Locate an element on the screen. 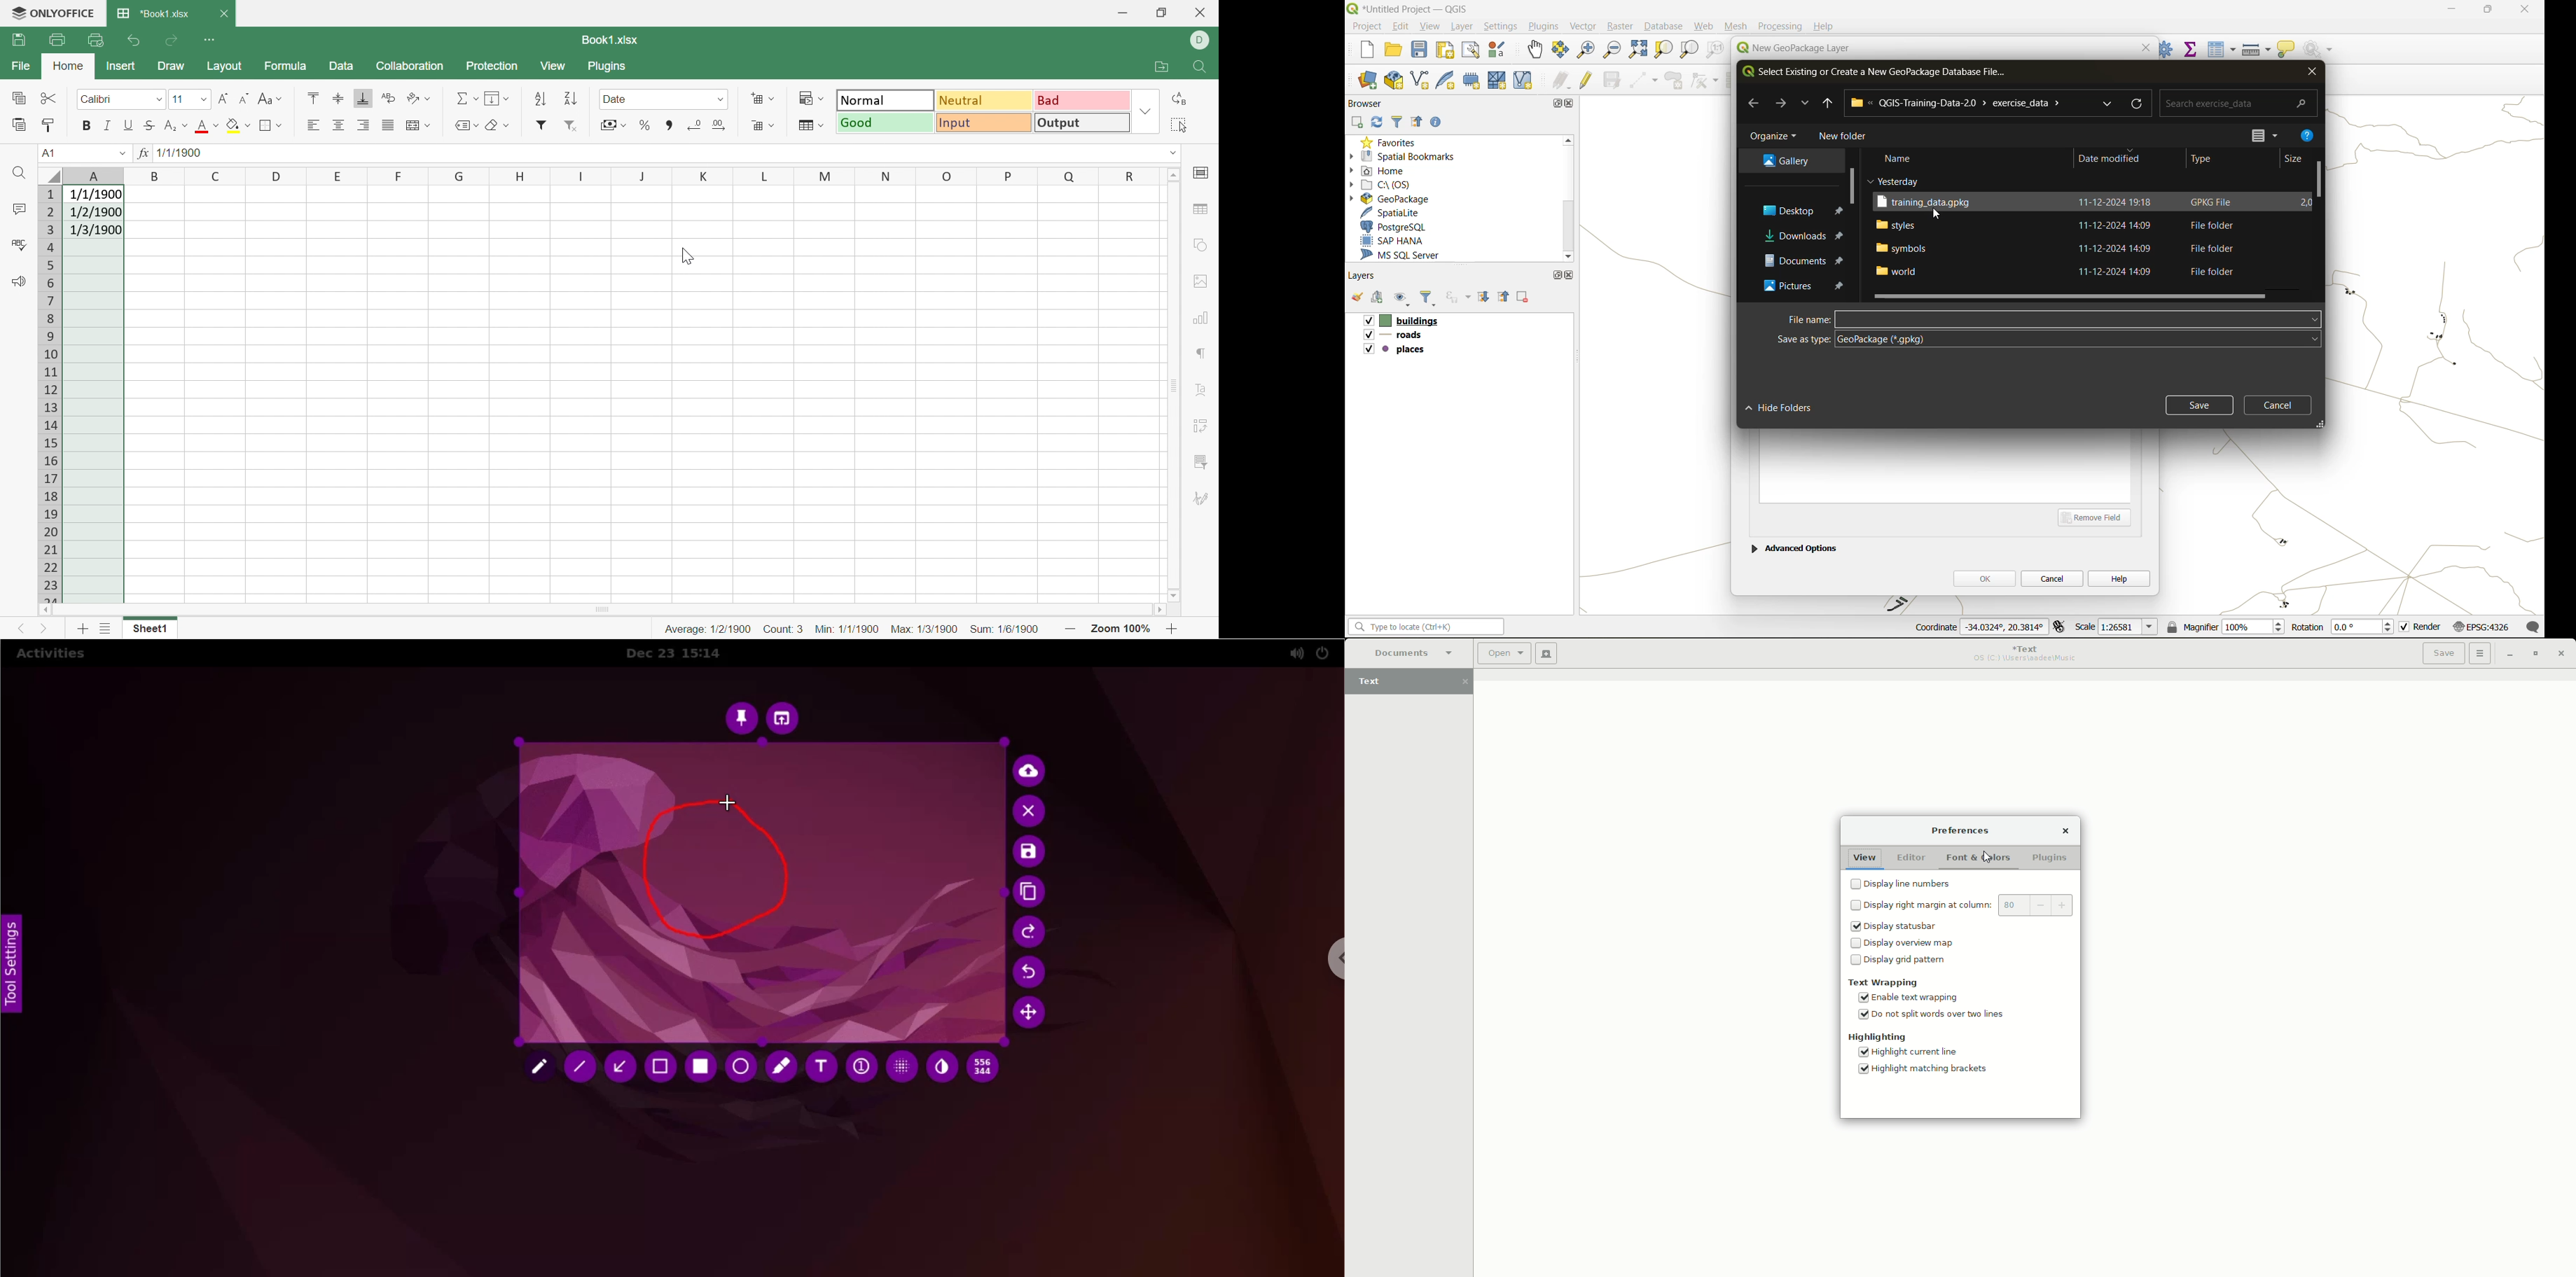 The image size is (2576, 1288). Percent style is located at coordinates (643, 126).